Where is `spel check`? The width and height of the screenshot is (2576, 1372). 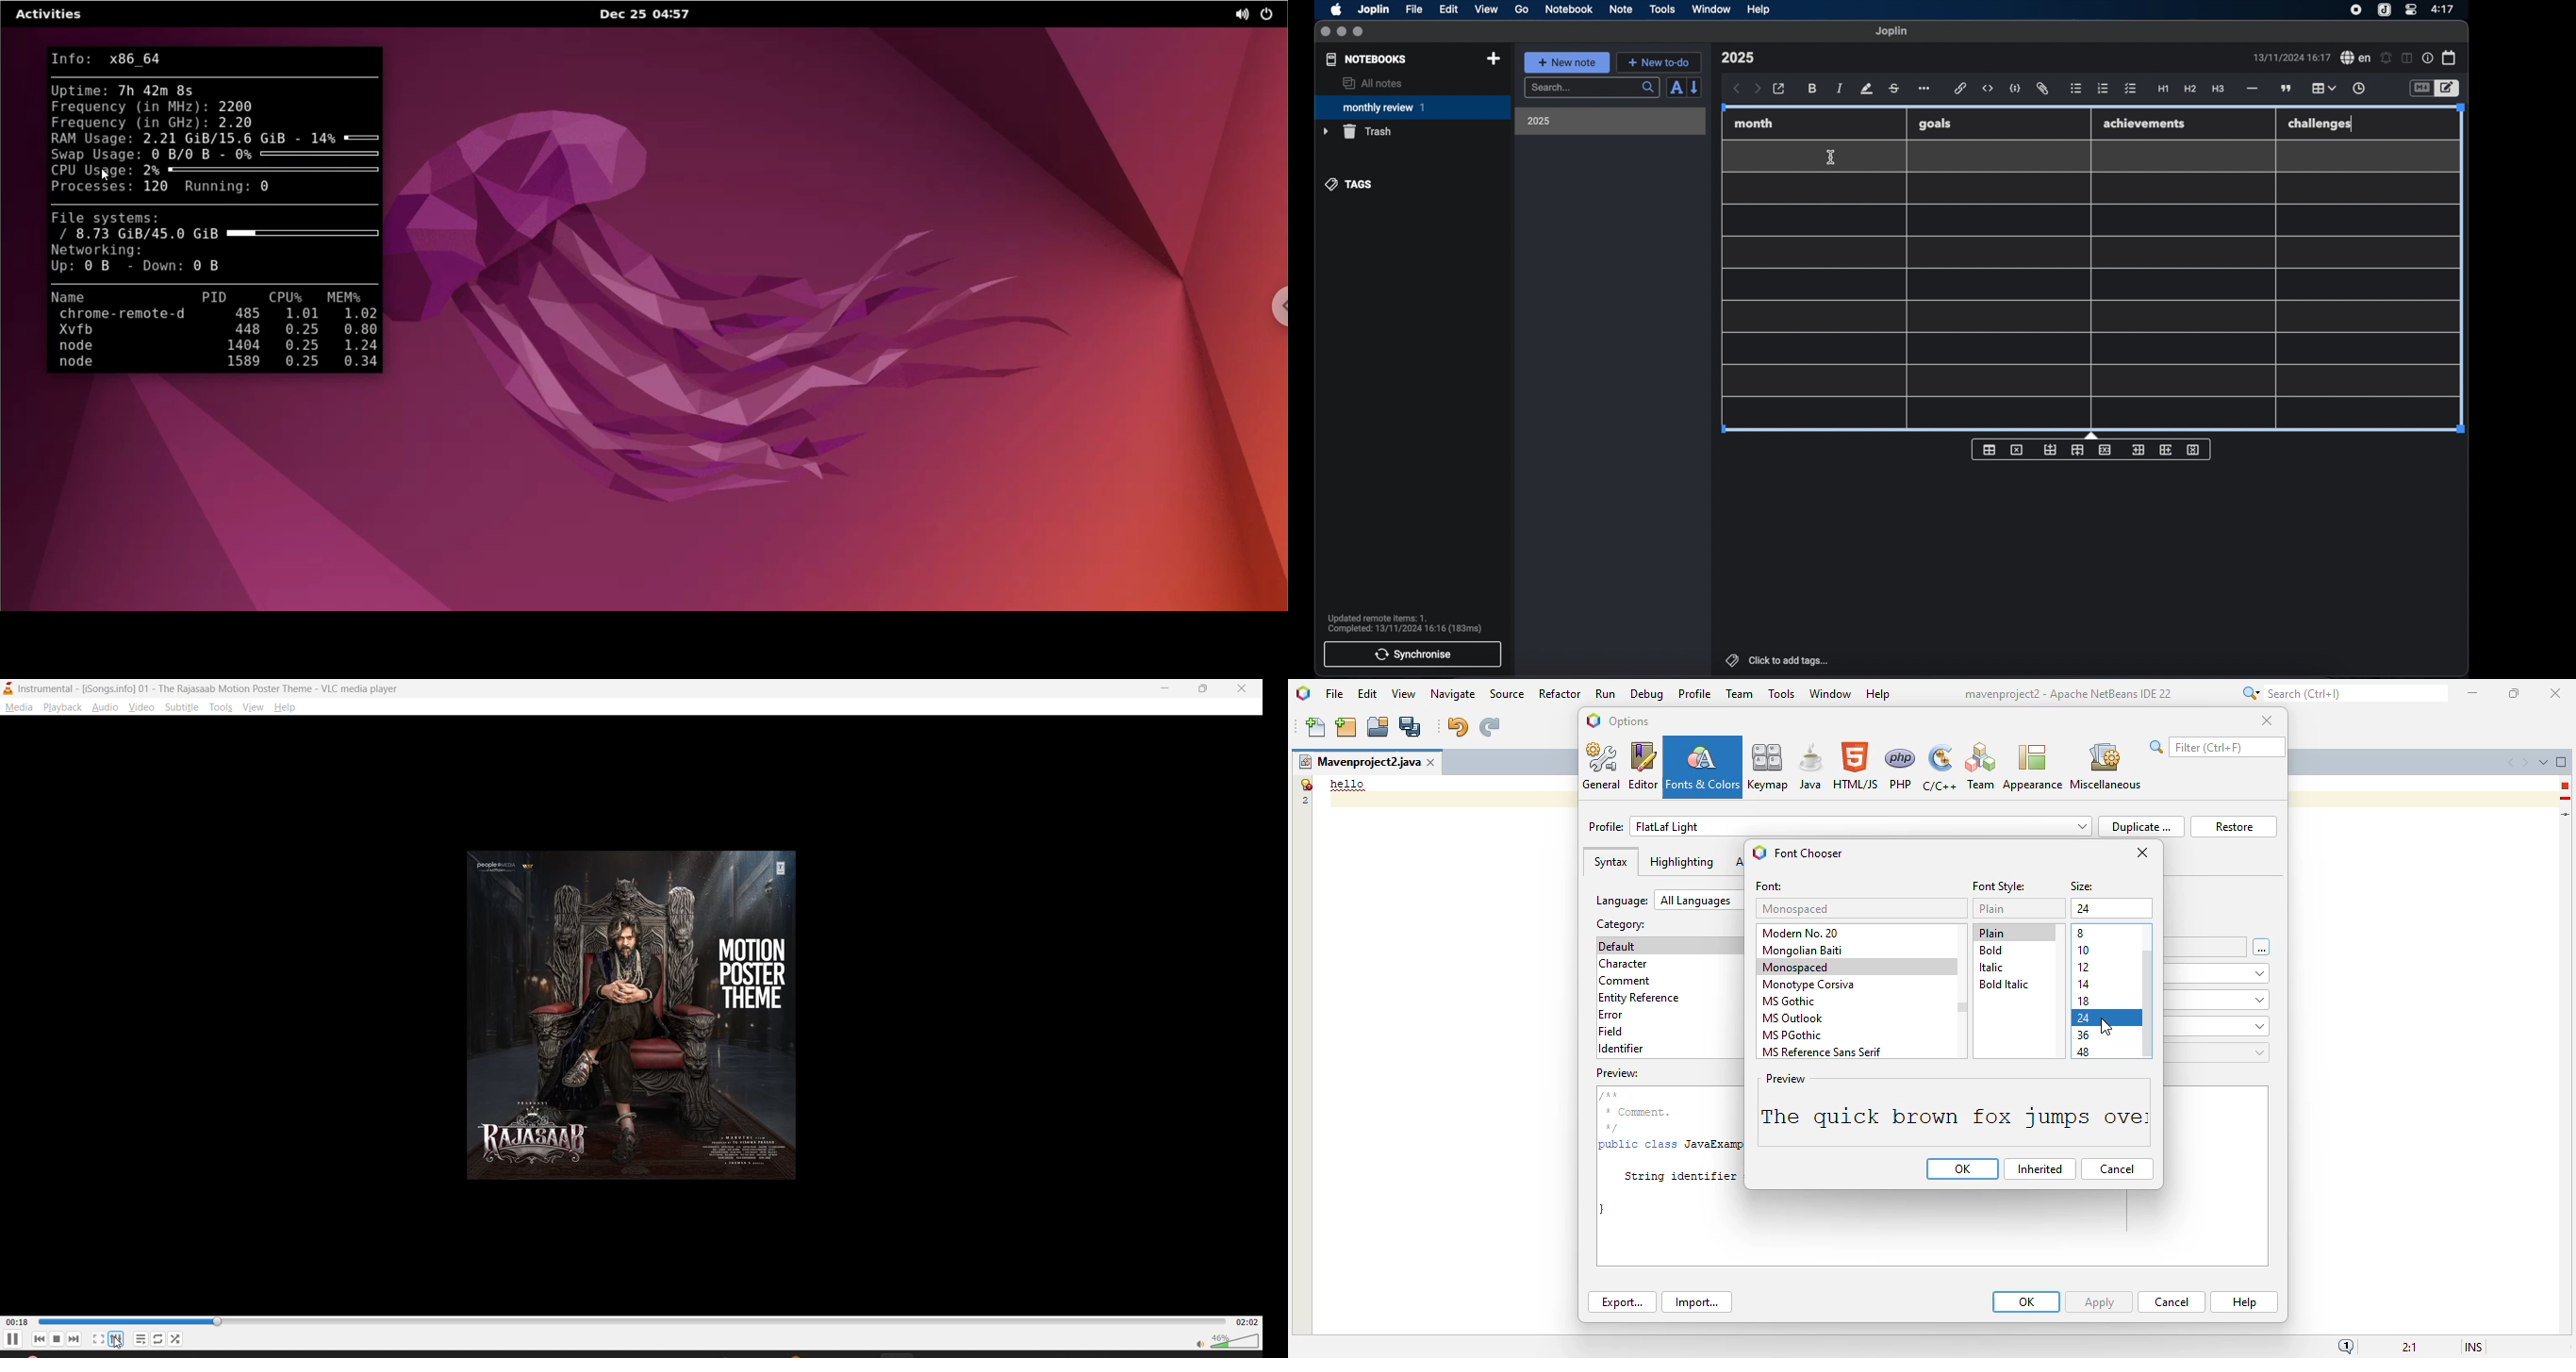 spel check is located at coordinates (2356, 58).